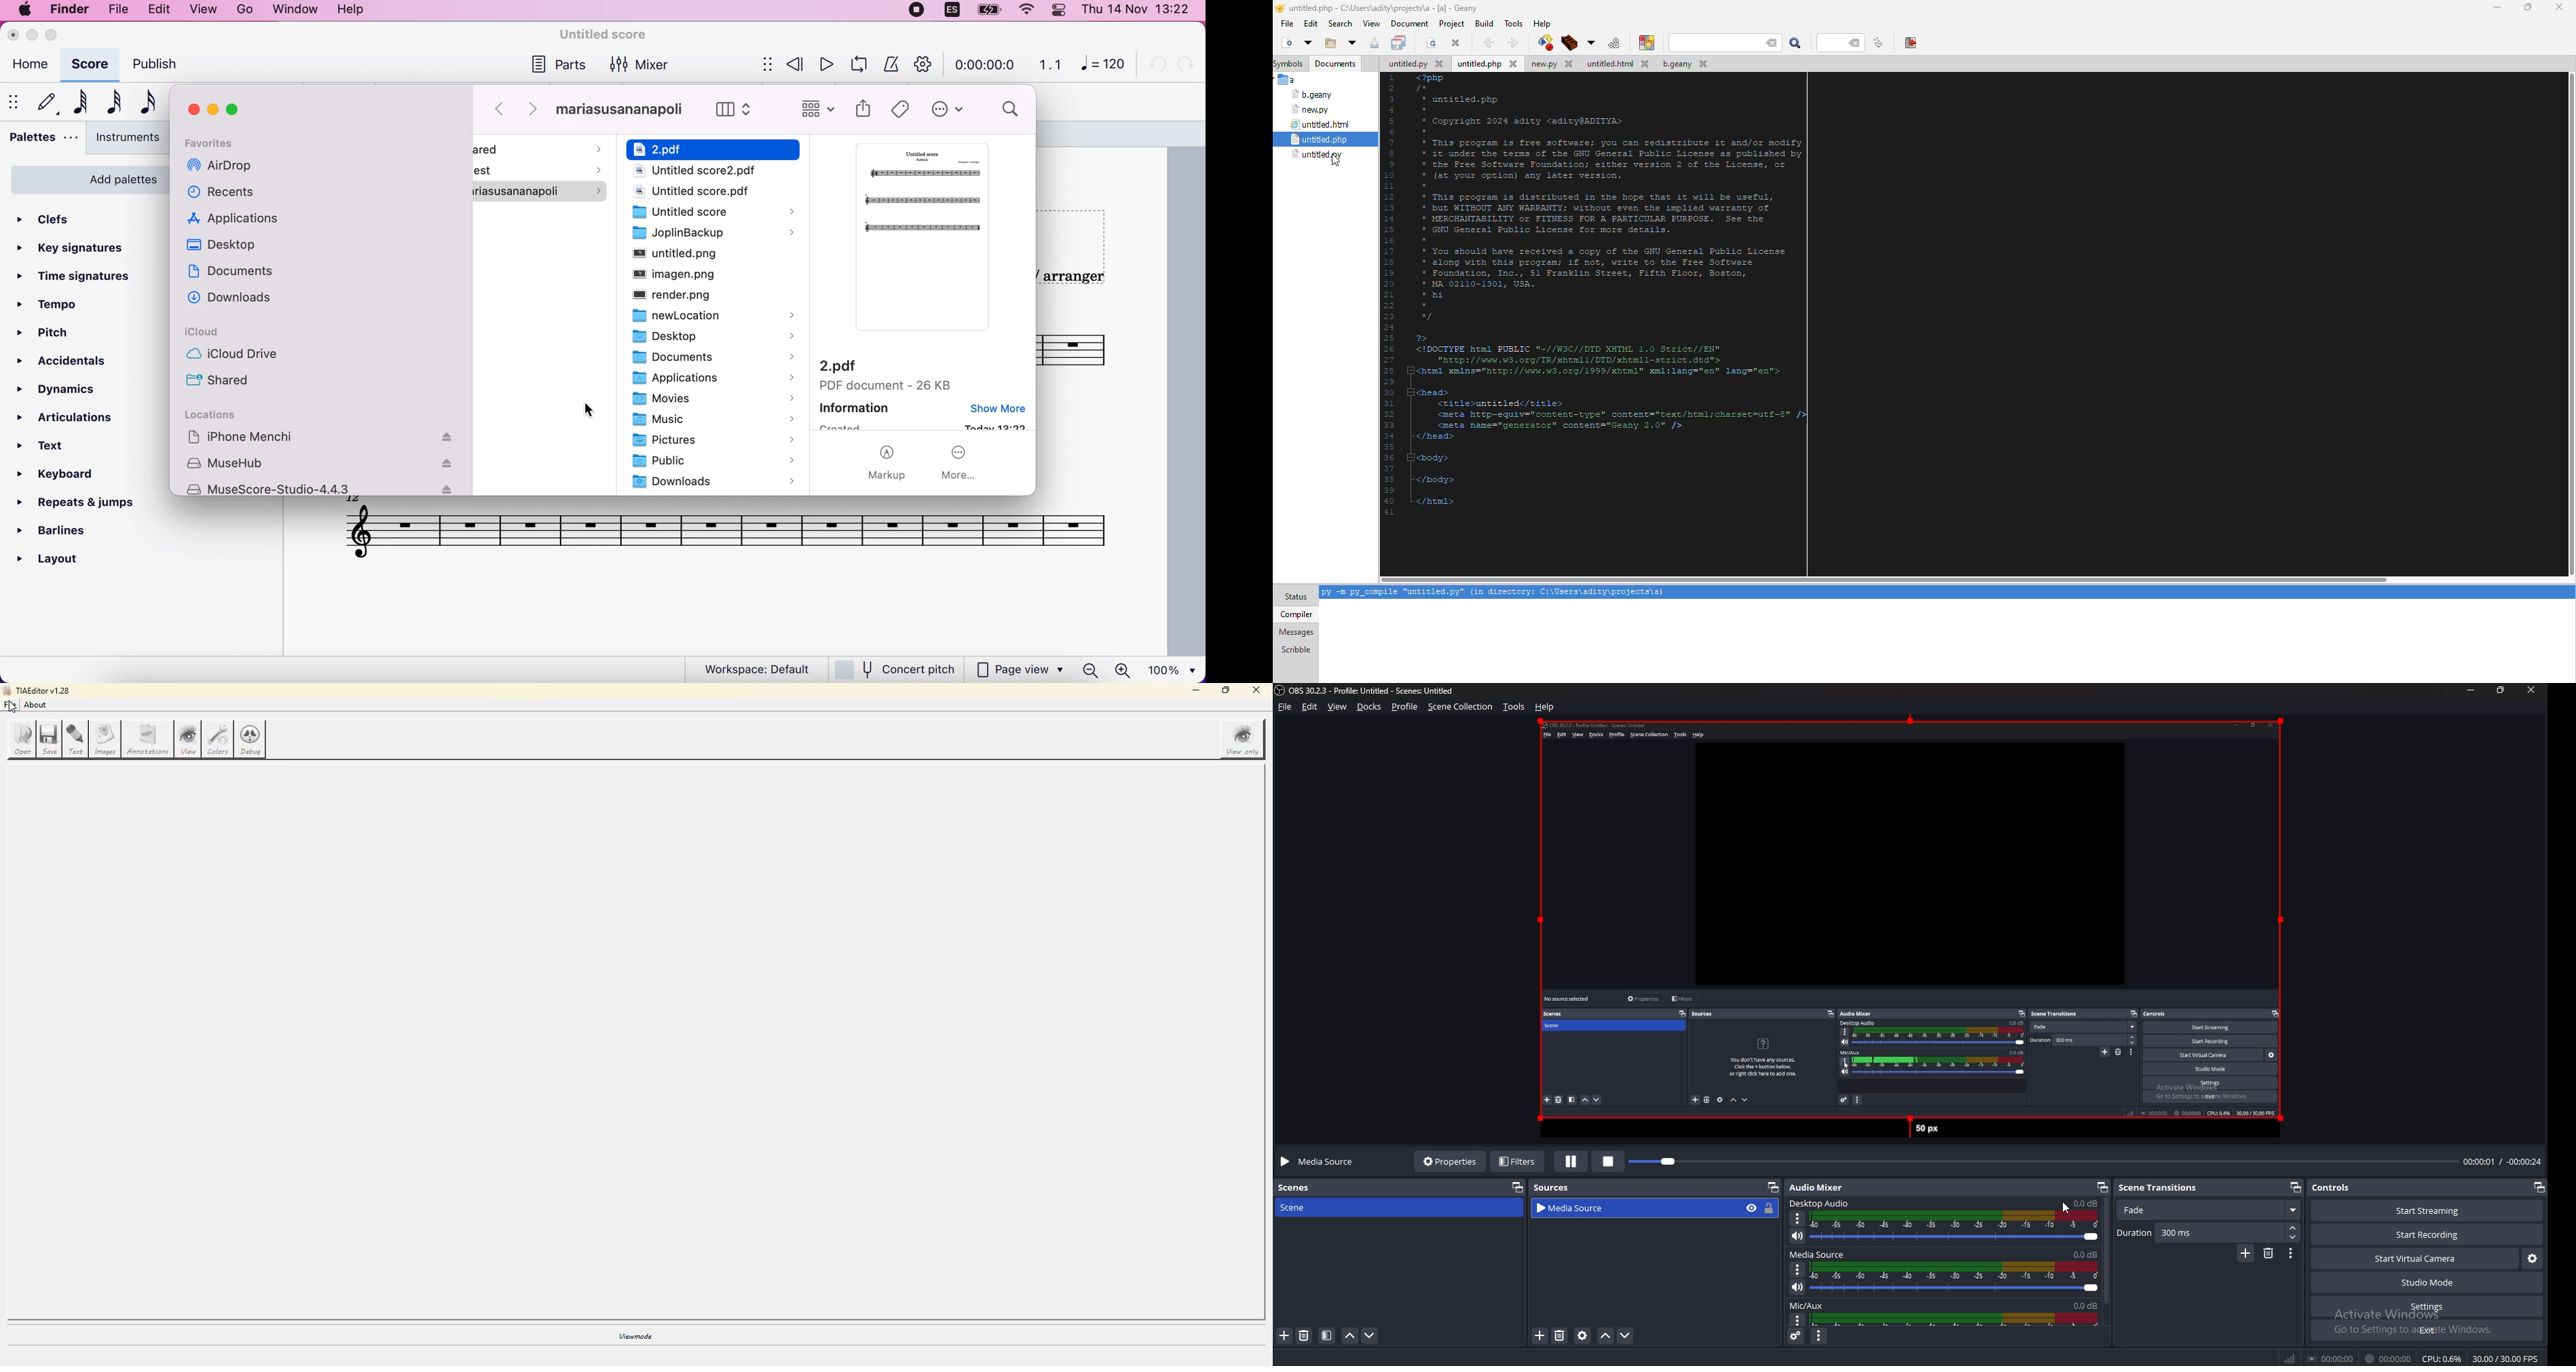  Describe the element at coordinates (1552, 1187) in the screenshot. I see `Sources` at that location.